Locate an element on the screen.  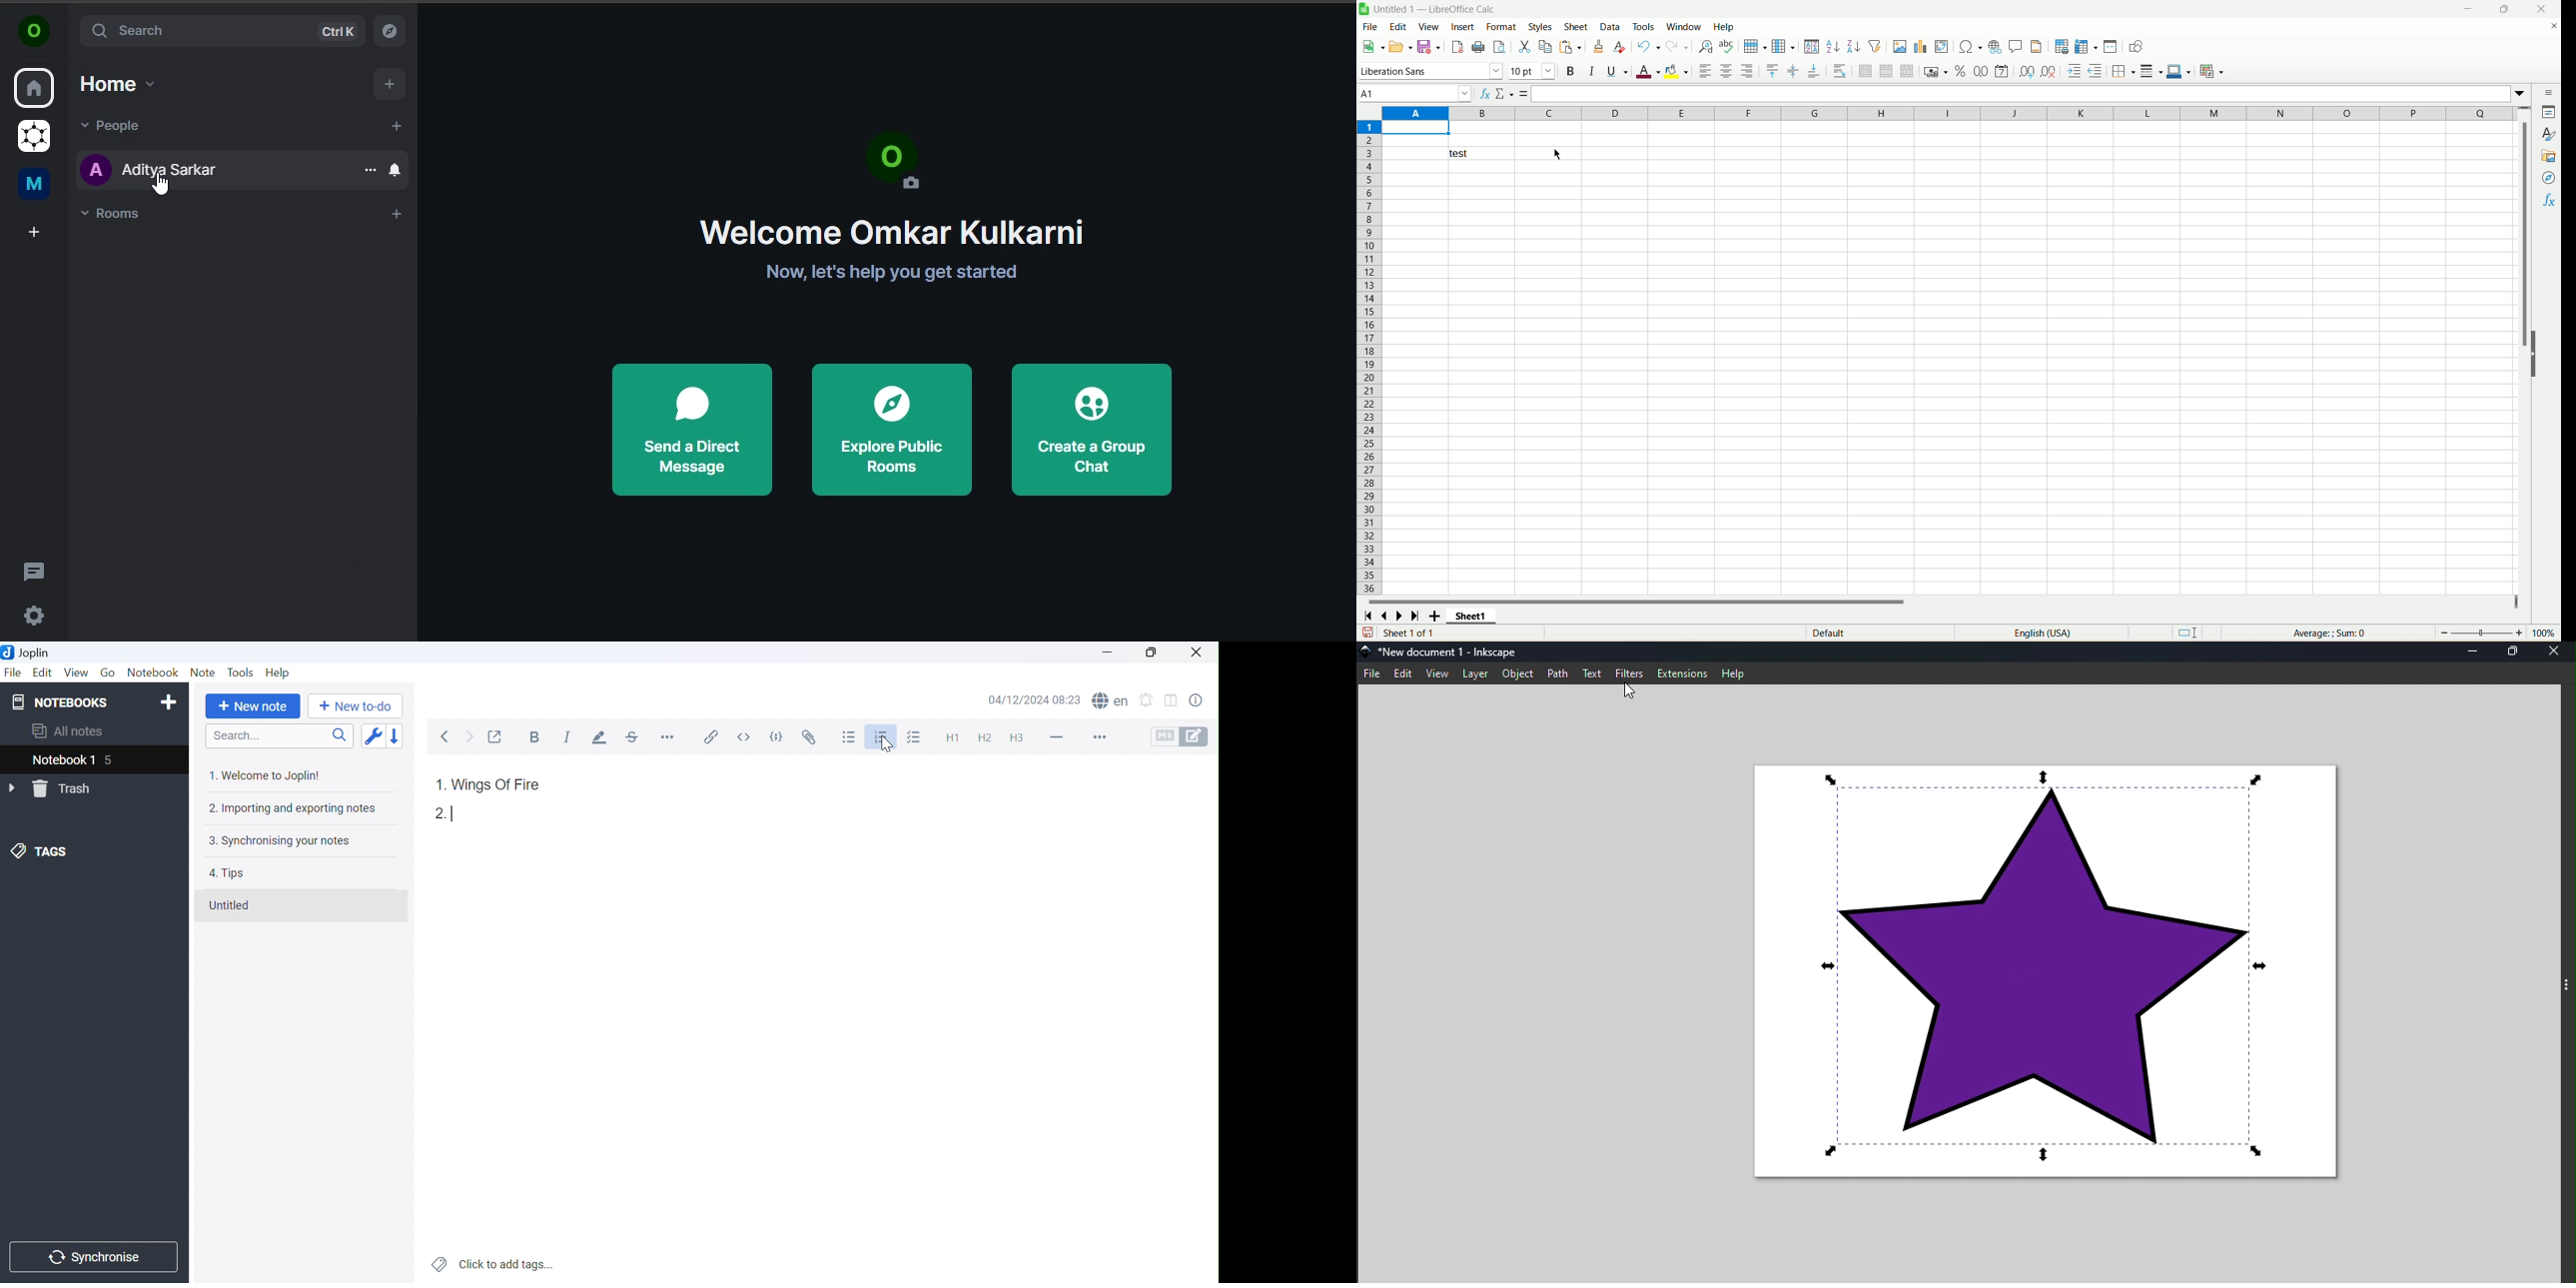
export as pdf is located at coordinates (1456, 47).